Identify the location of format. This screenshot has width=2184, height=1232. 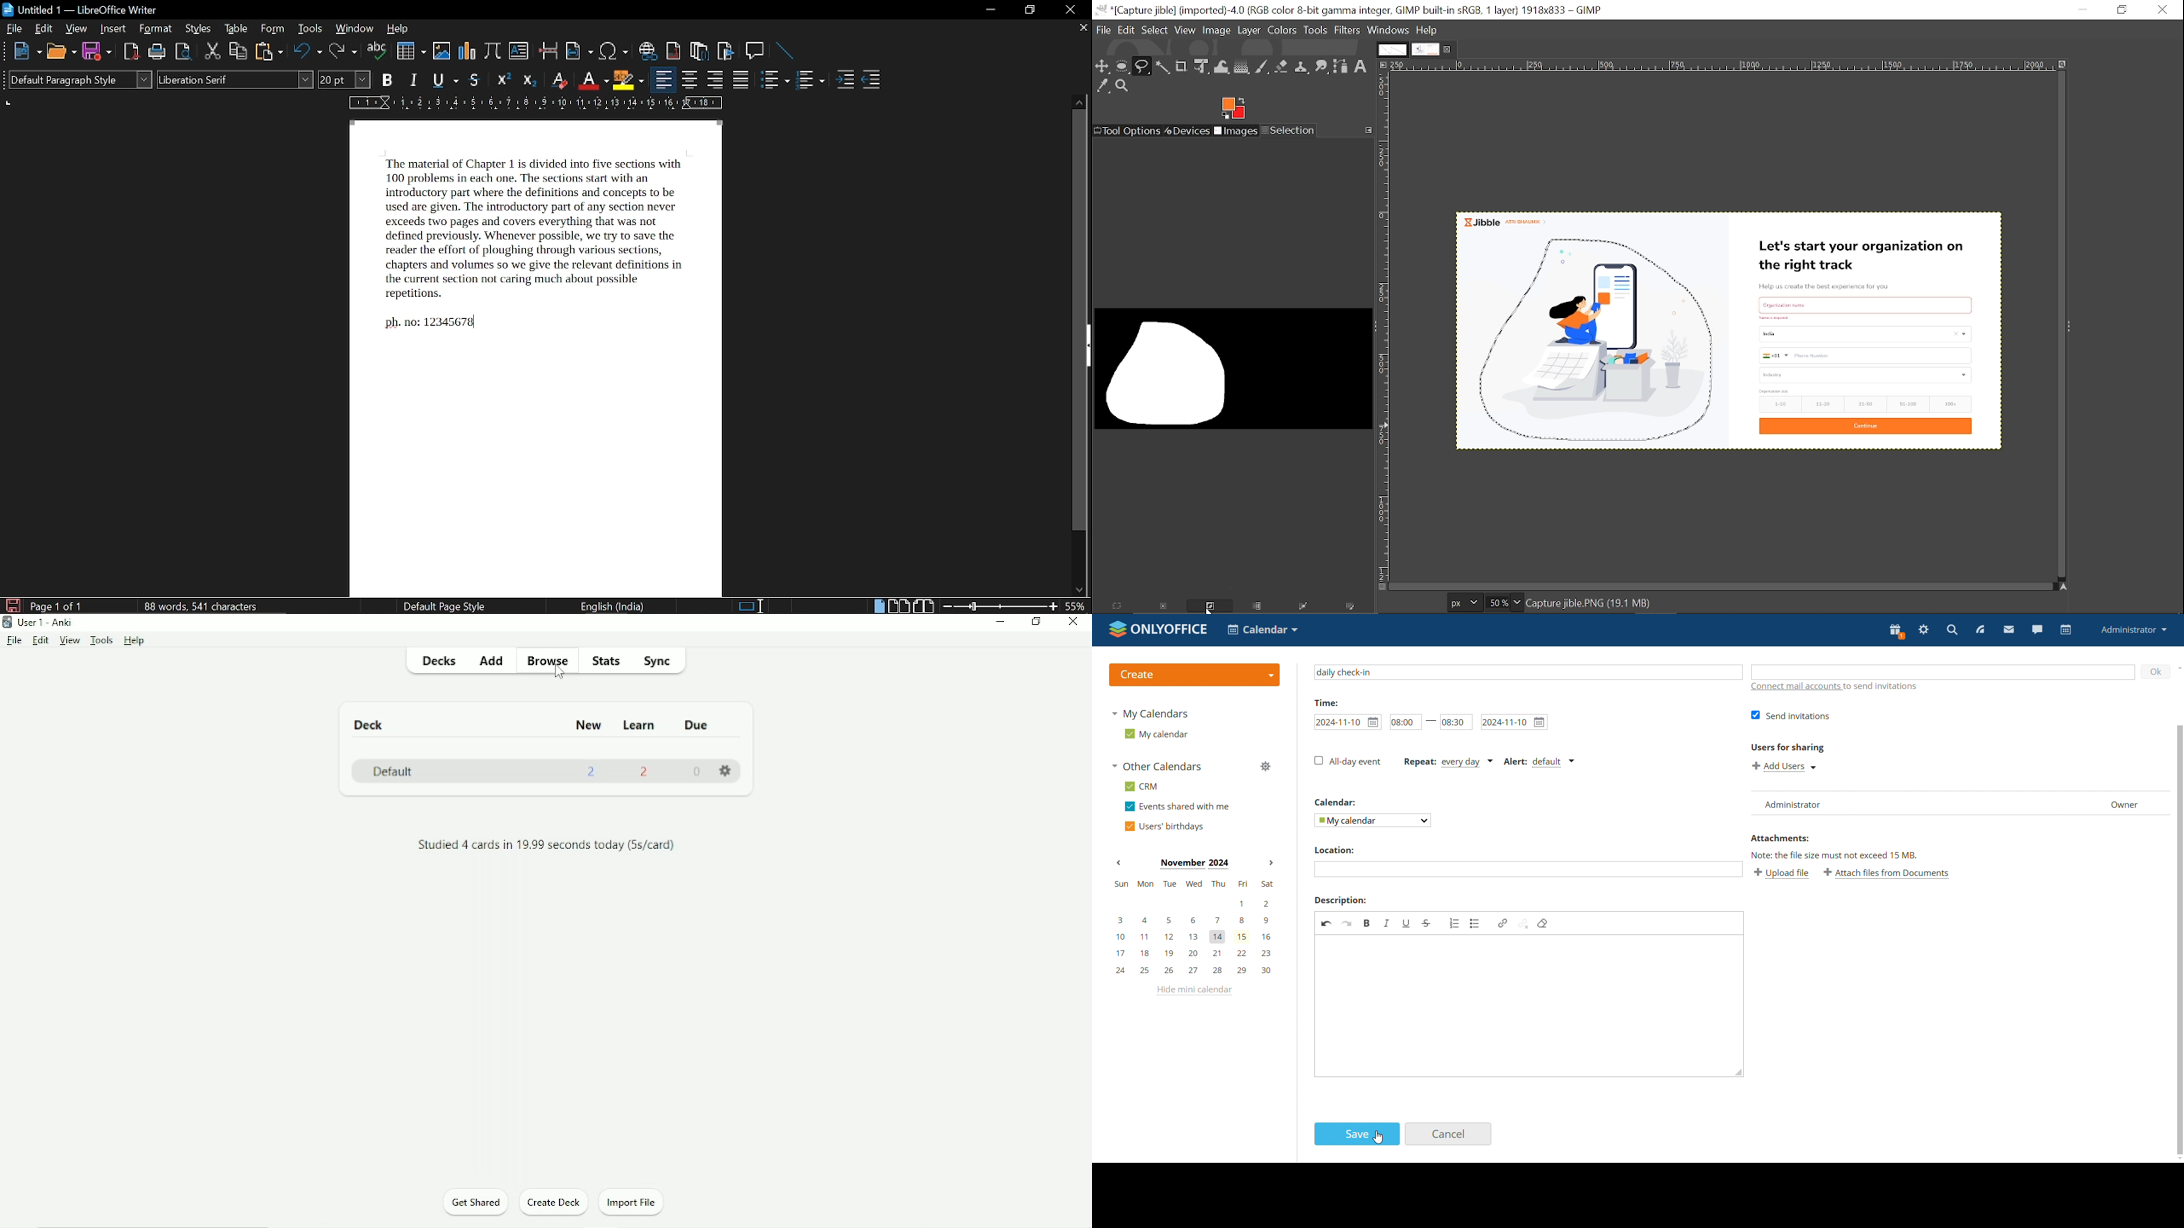
(154, 30).